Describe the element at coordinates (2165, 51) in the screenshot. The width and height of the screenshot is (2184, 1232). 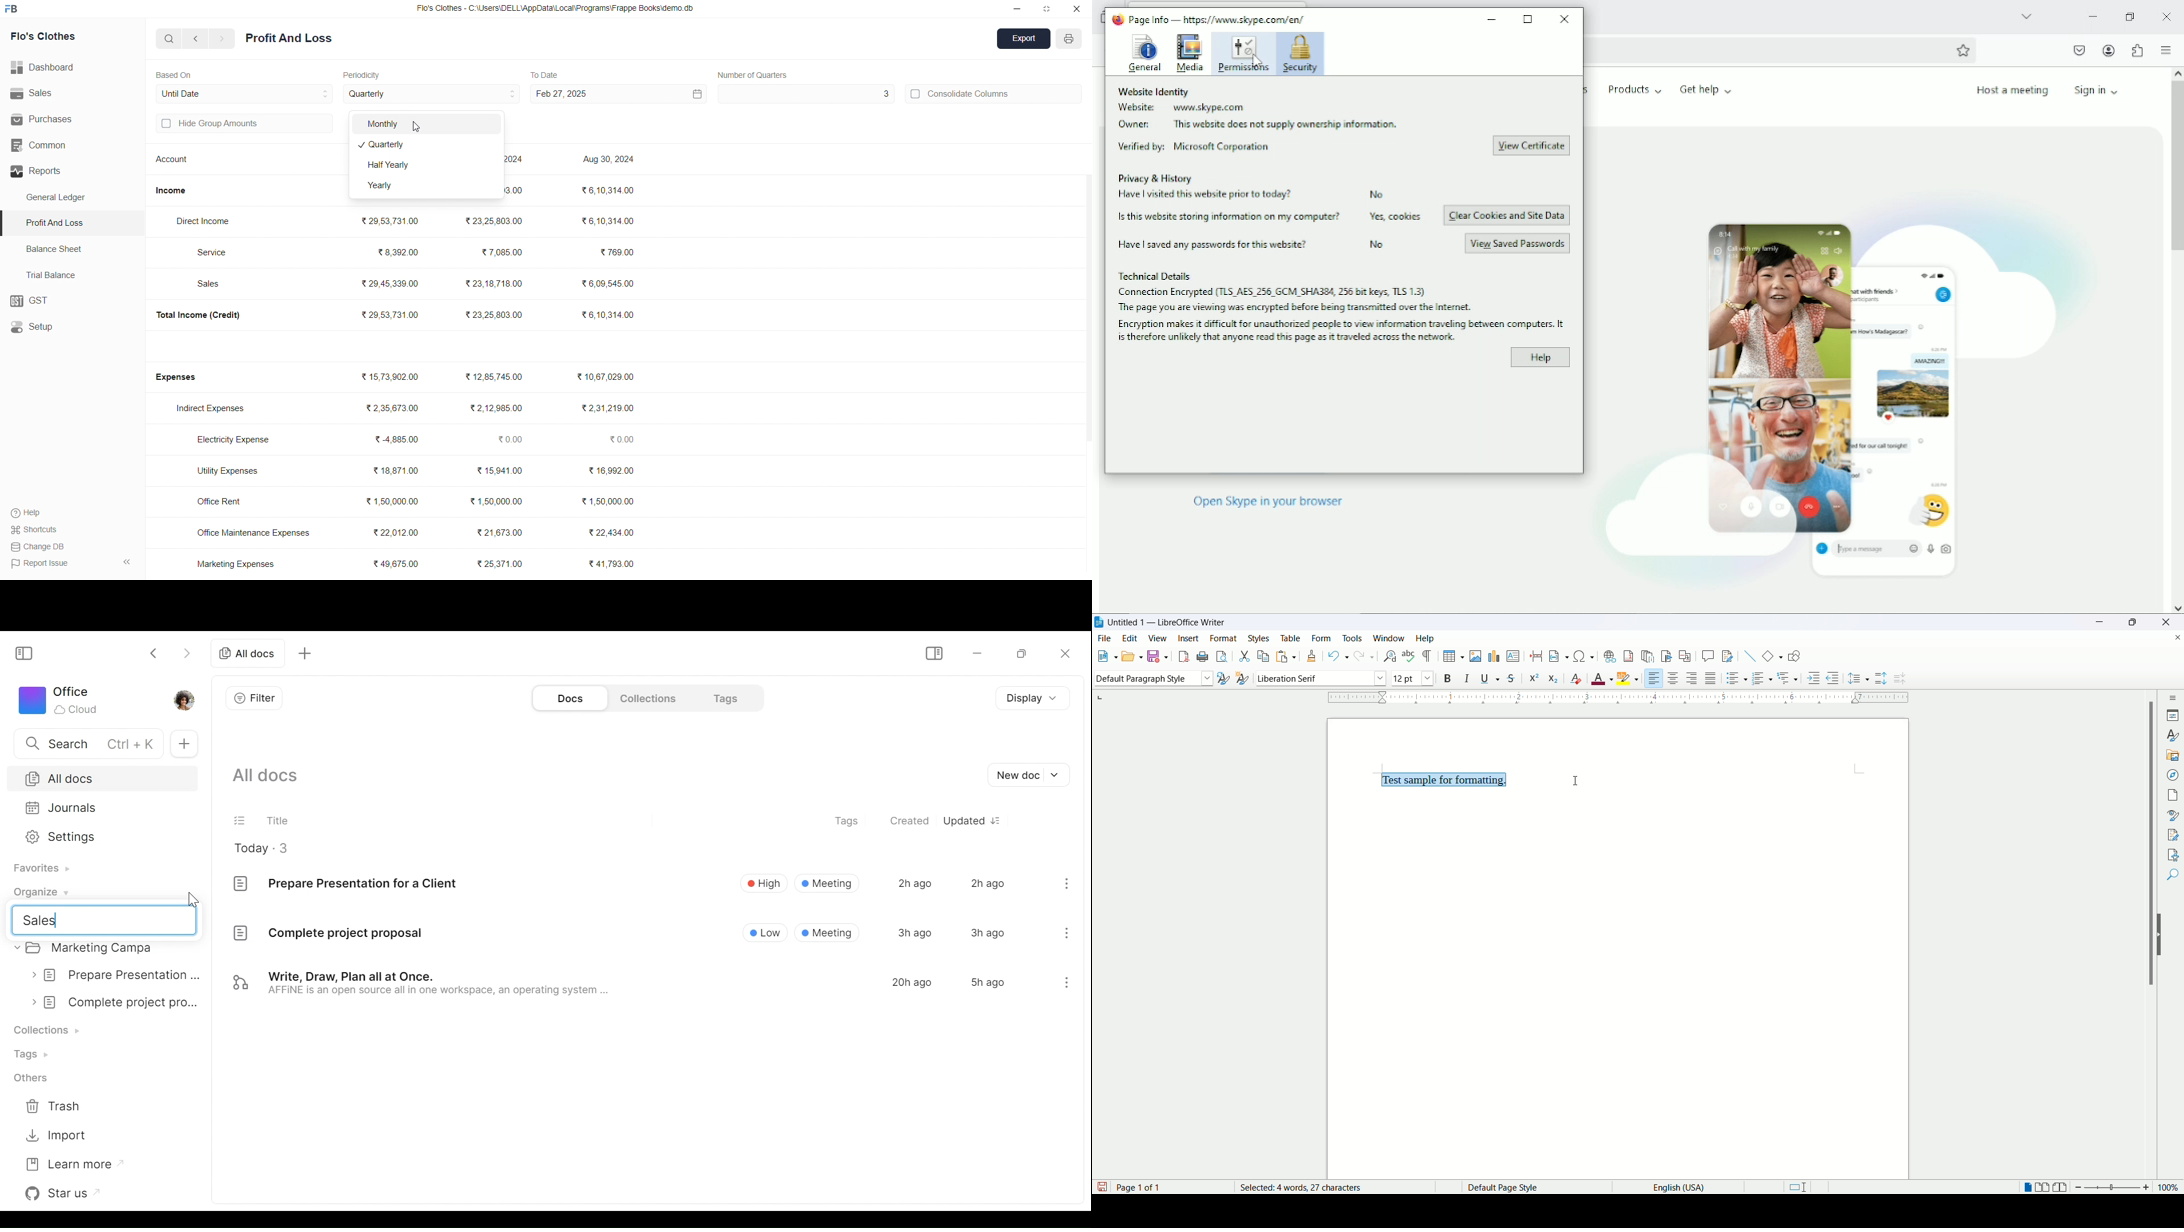
I see `open application menu` at that location.